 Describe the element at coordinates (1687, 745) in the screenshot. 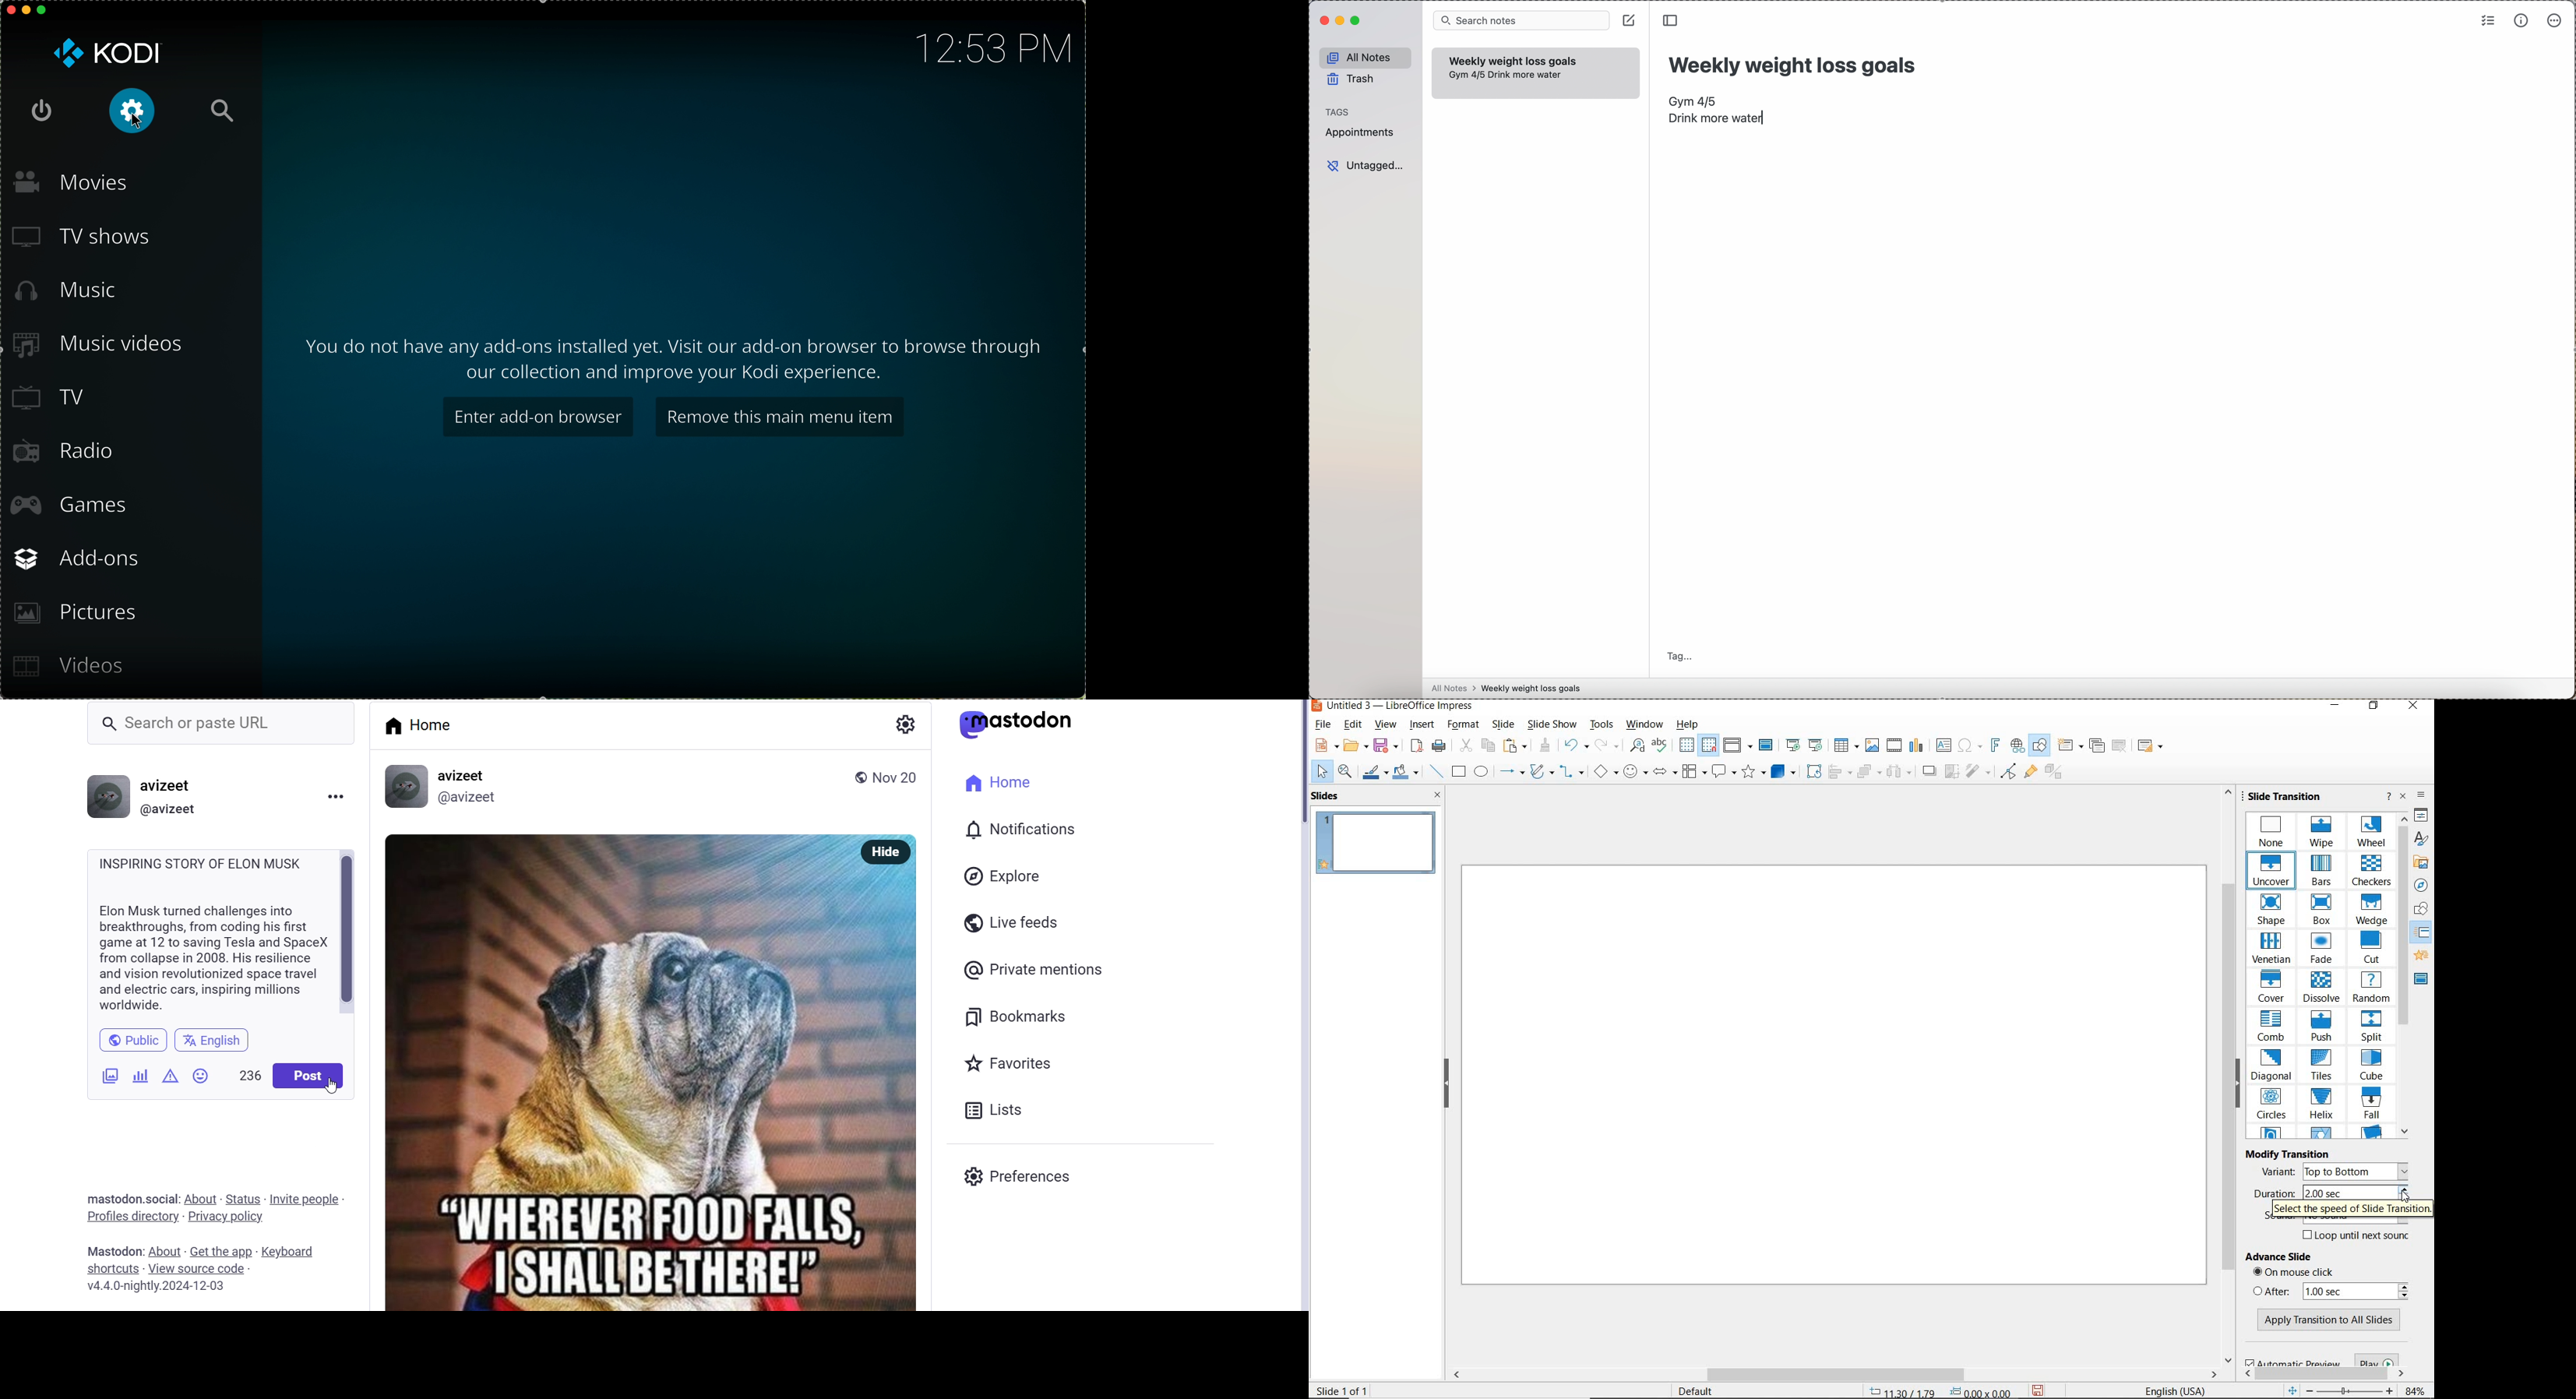

I see `DISPLAY GRID` at that location.